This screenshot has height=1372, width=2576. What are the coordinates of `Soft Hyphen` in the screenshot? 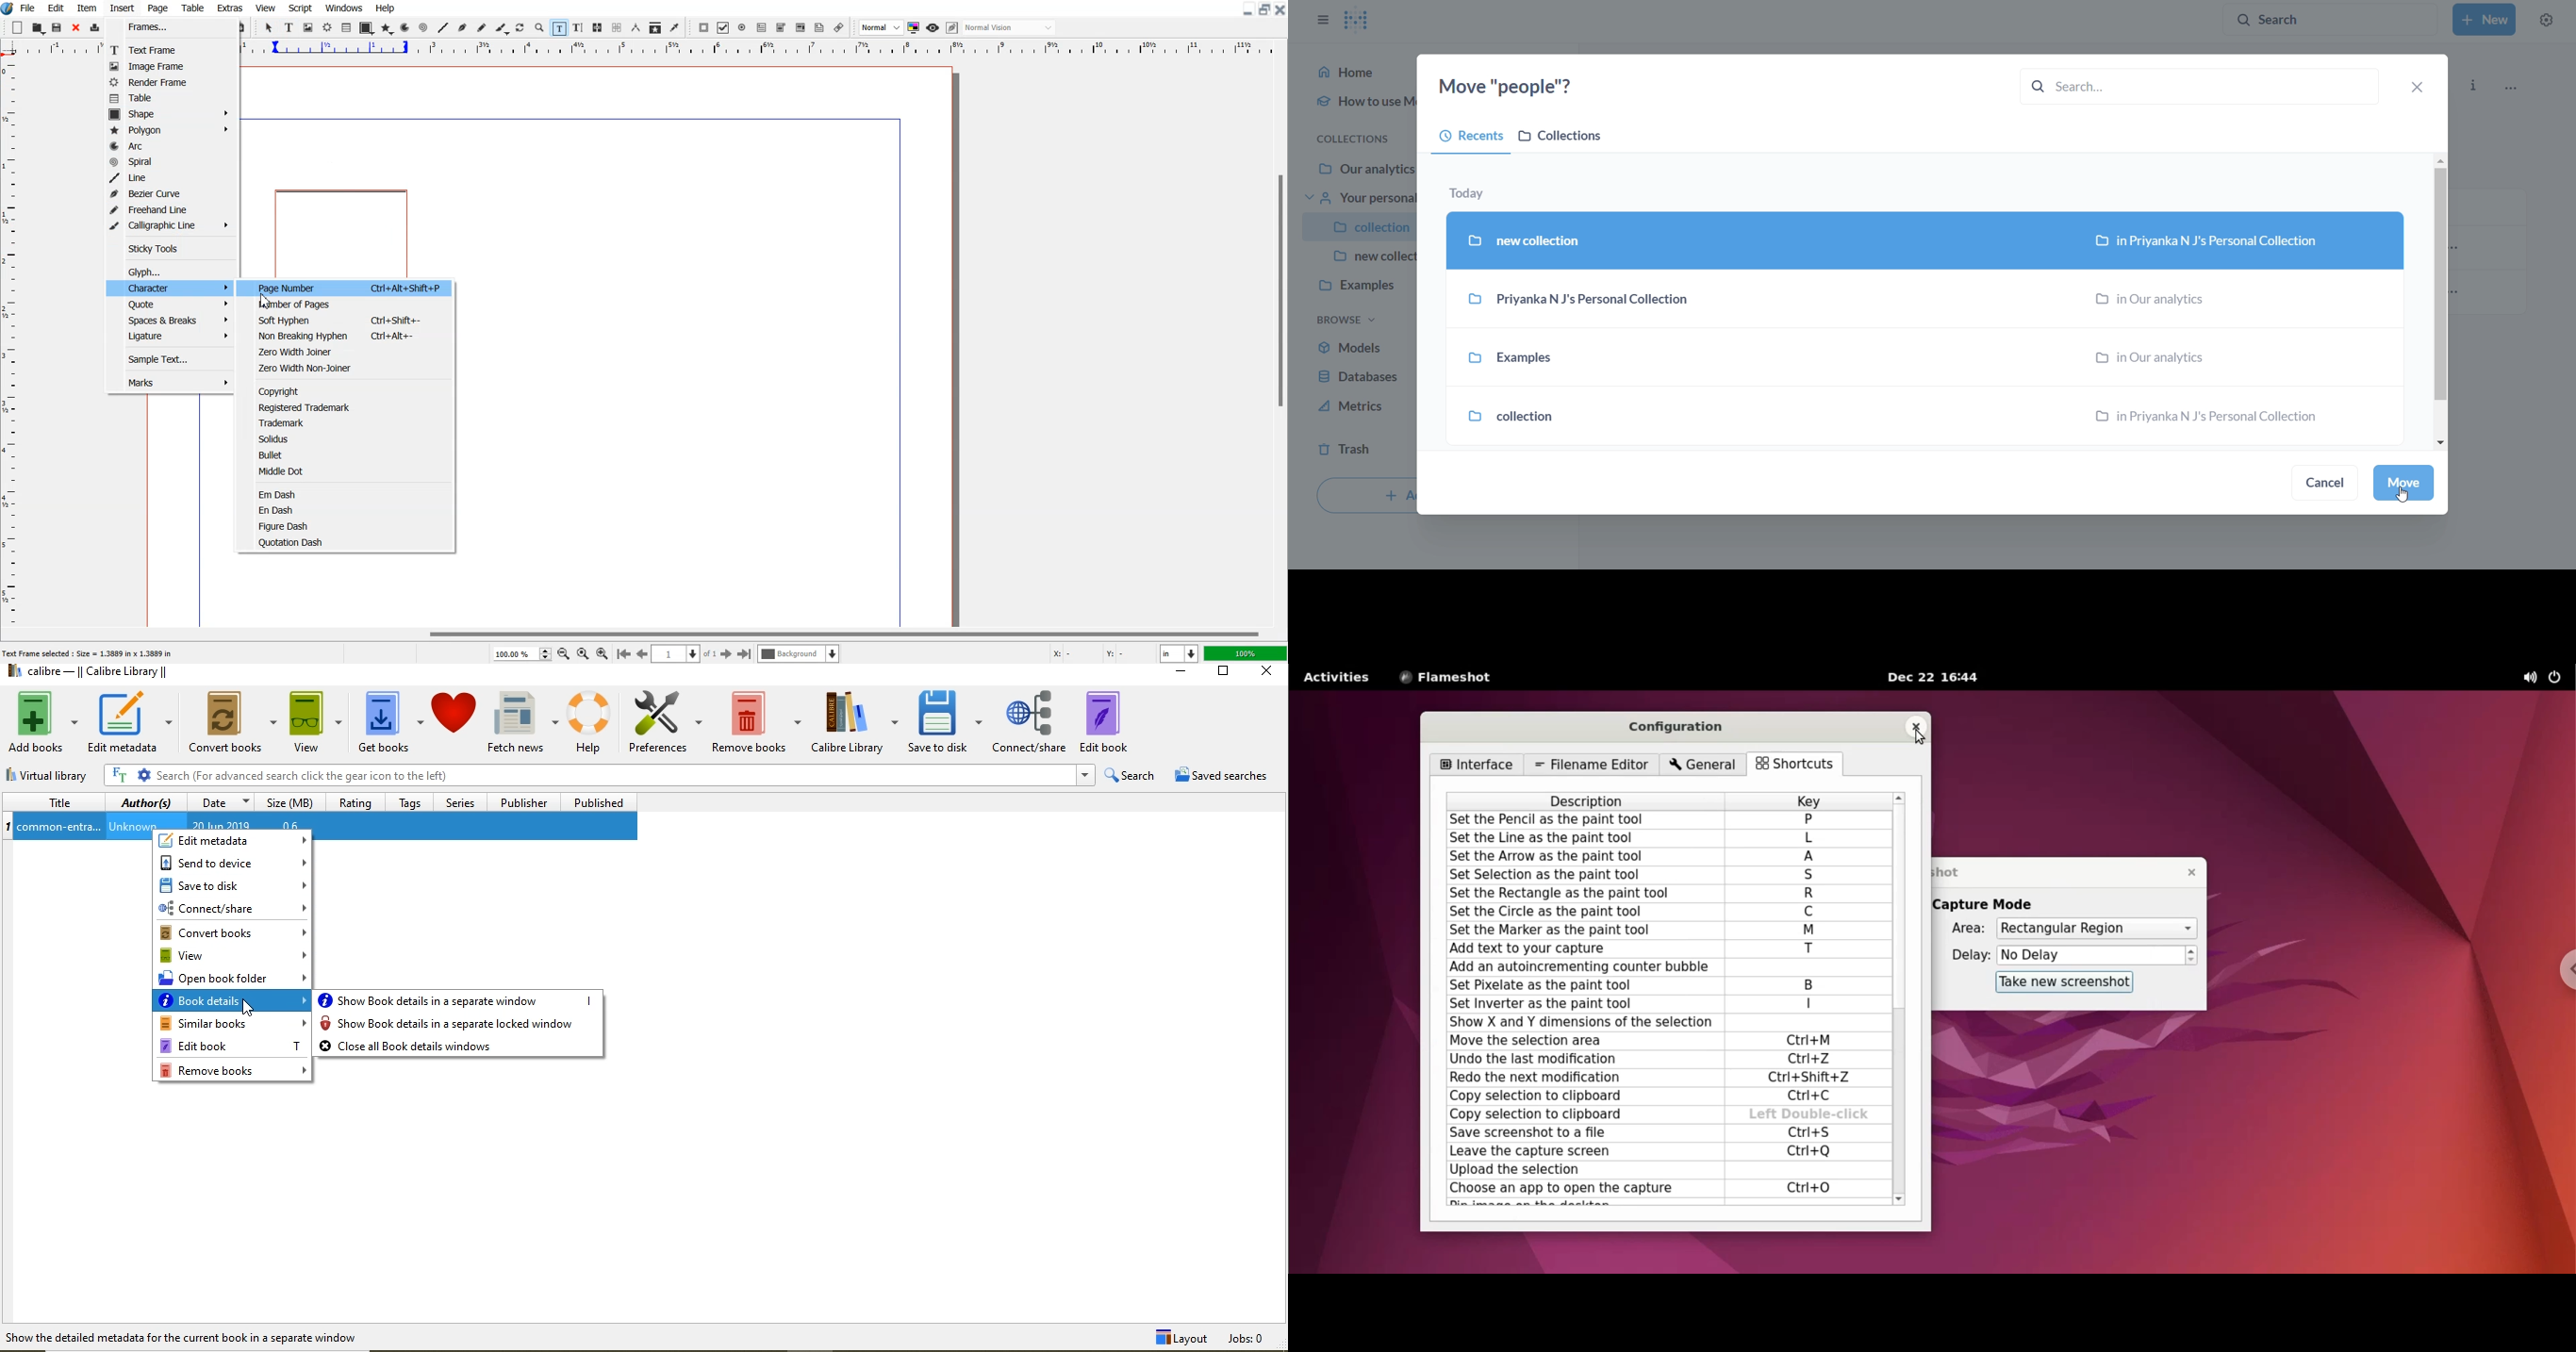 It's located at (352, 320).